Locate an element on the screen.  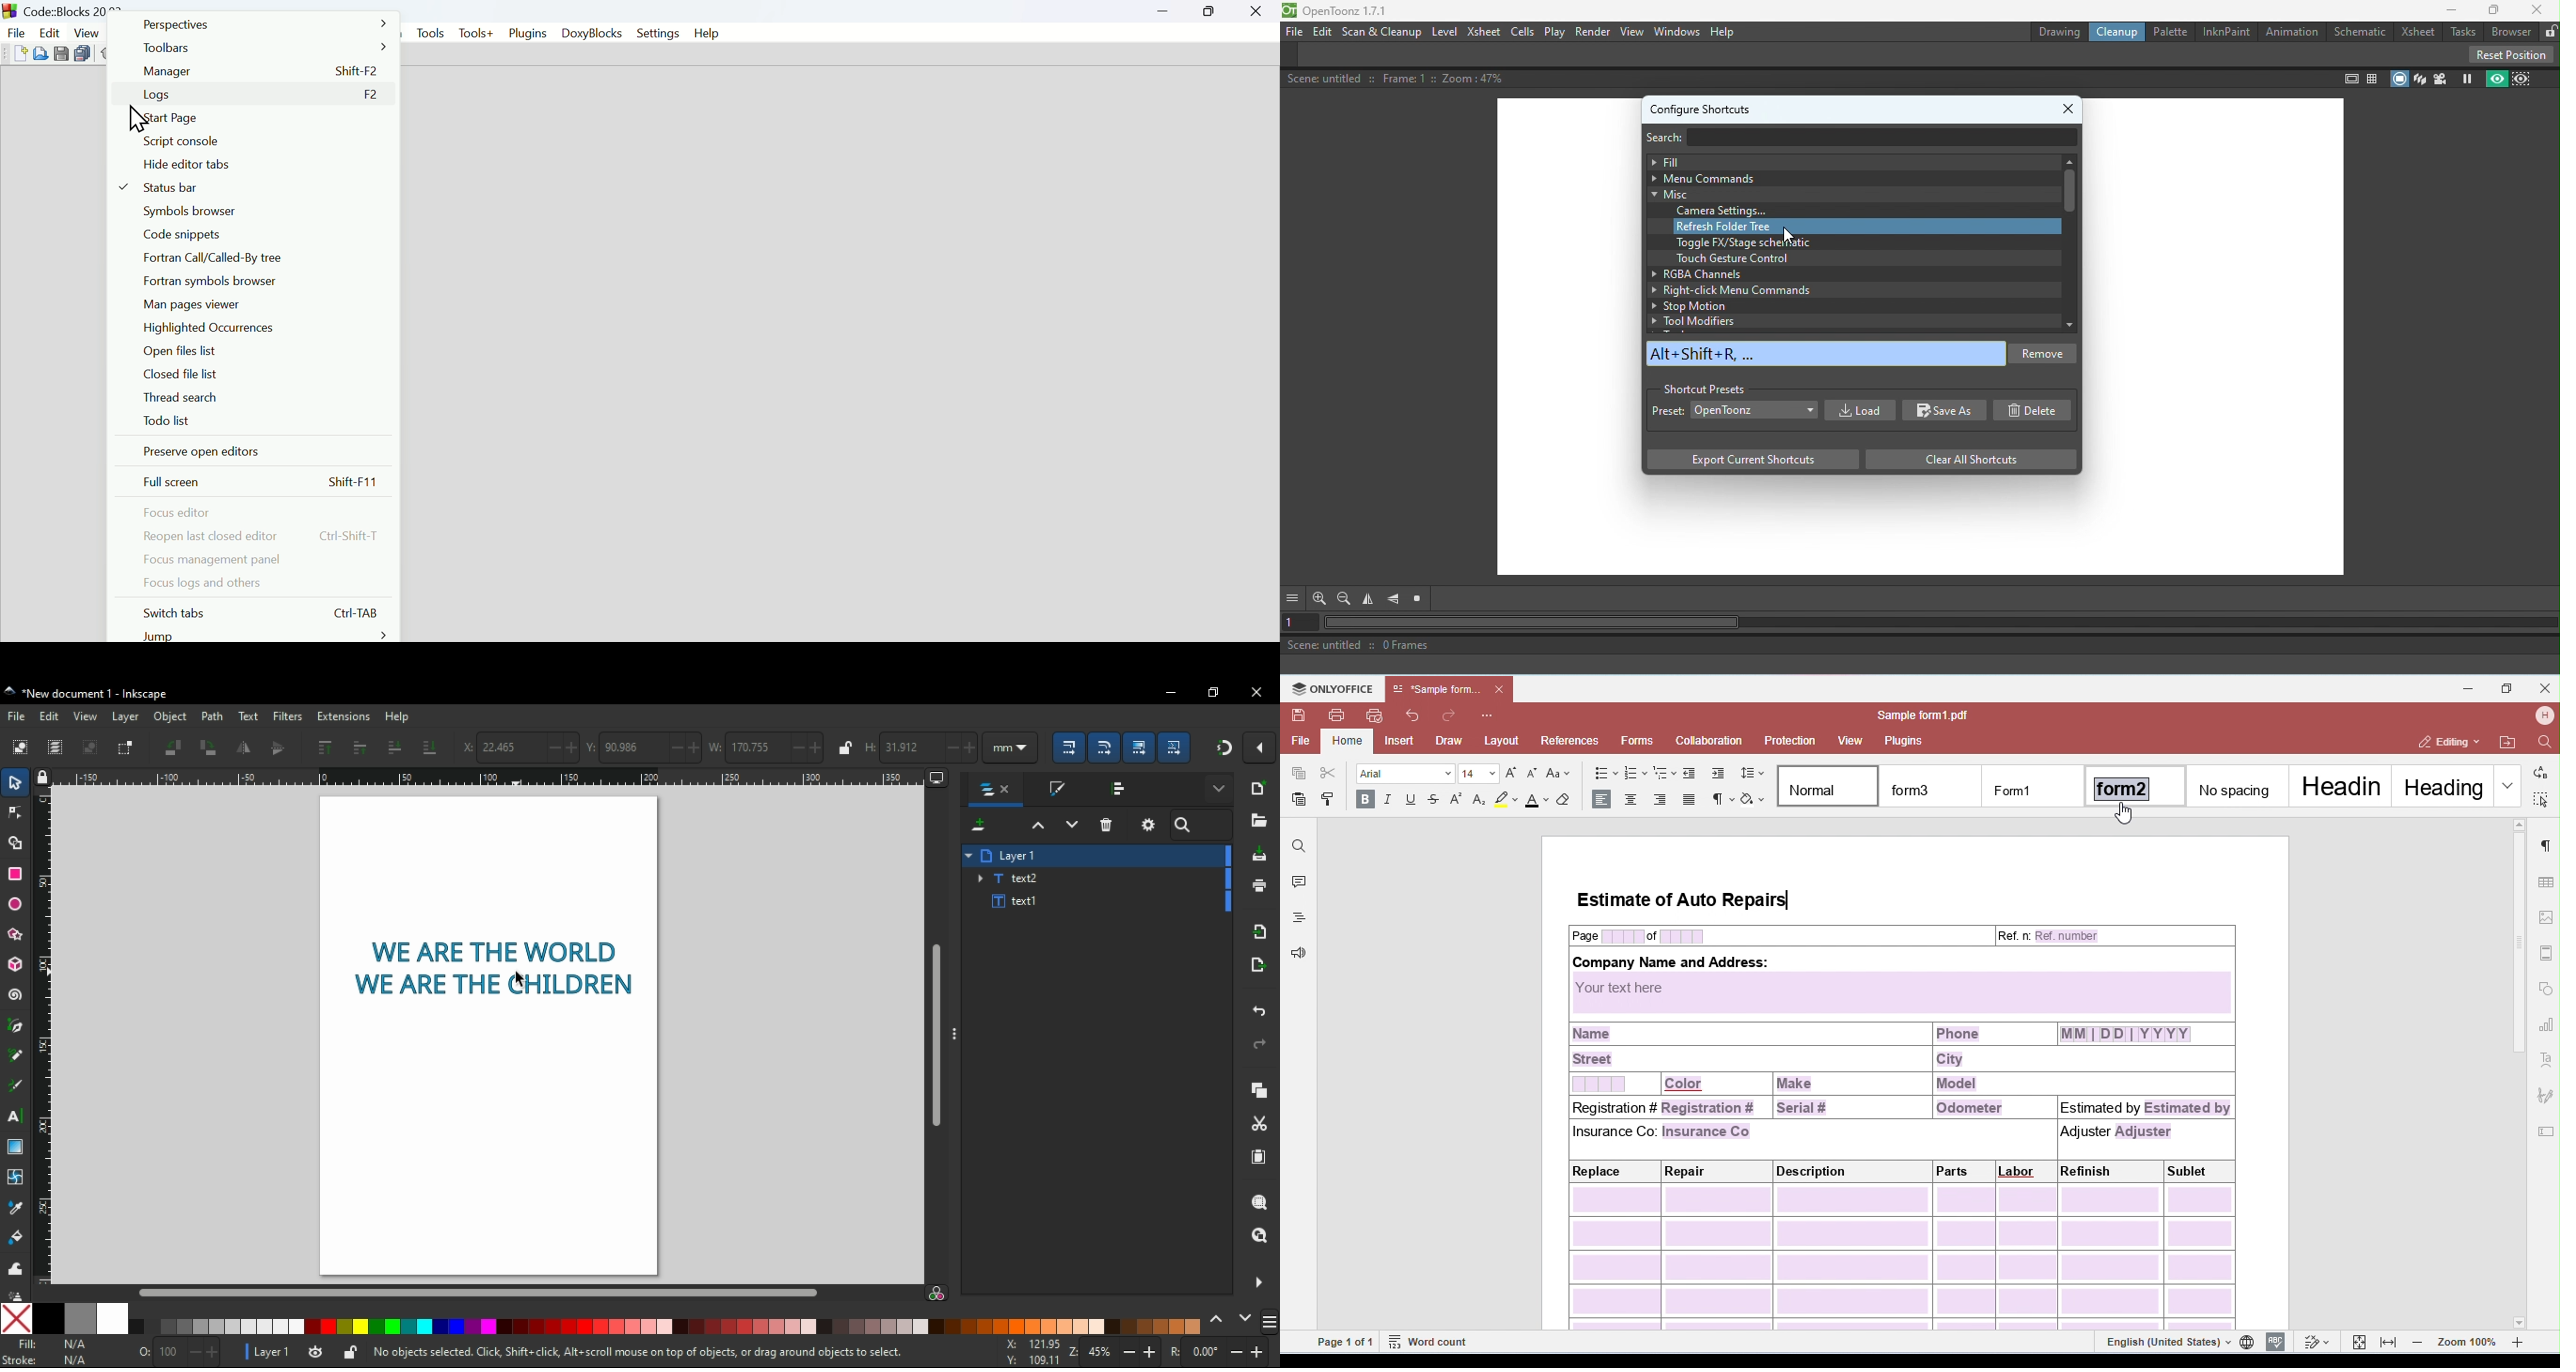
Load is located at coordinates (1857, 410).